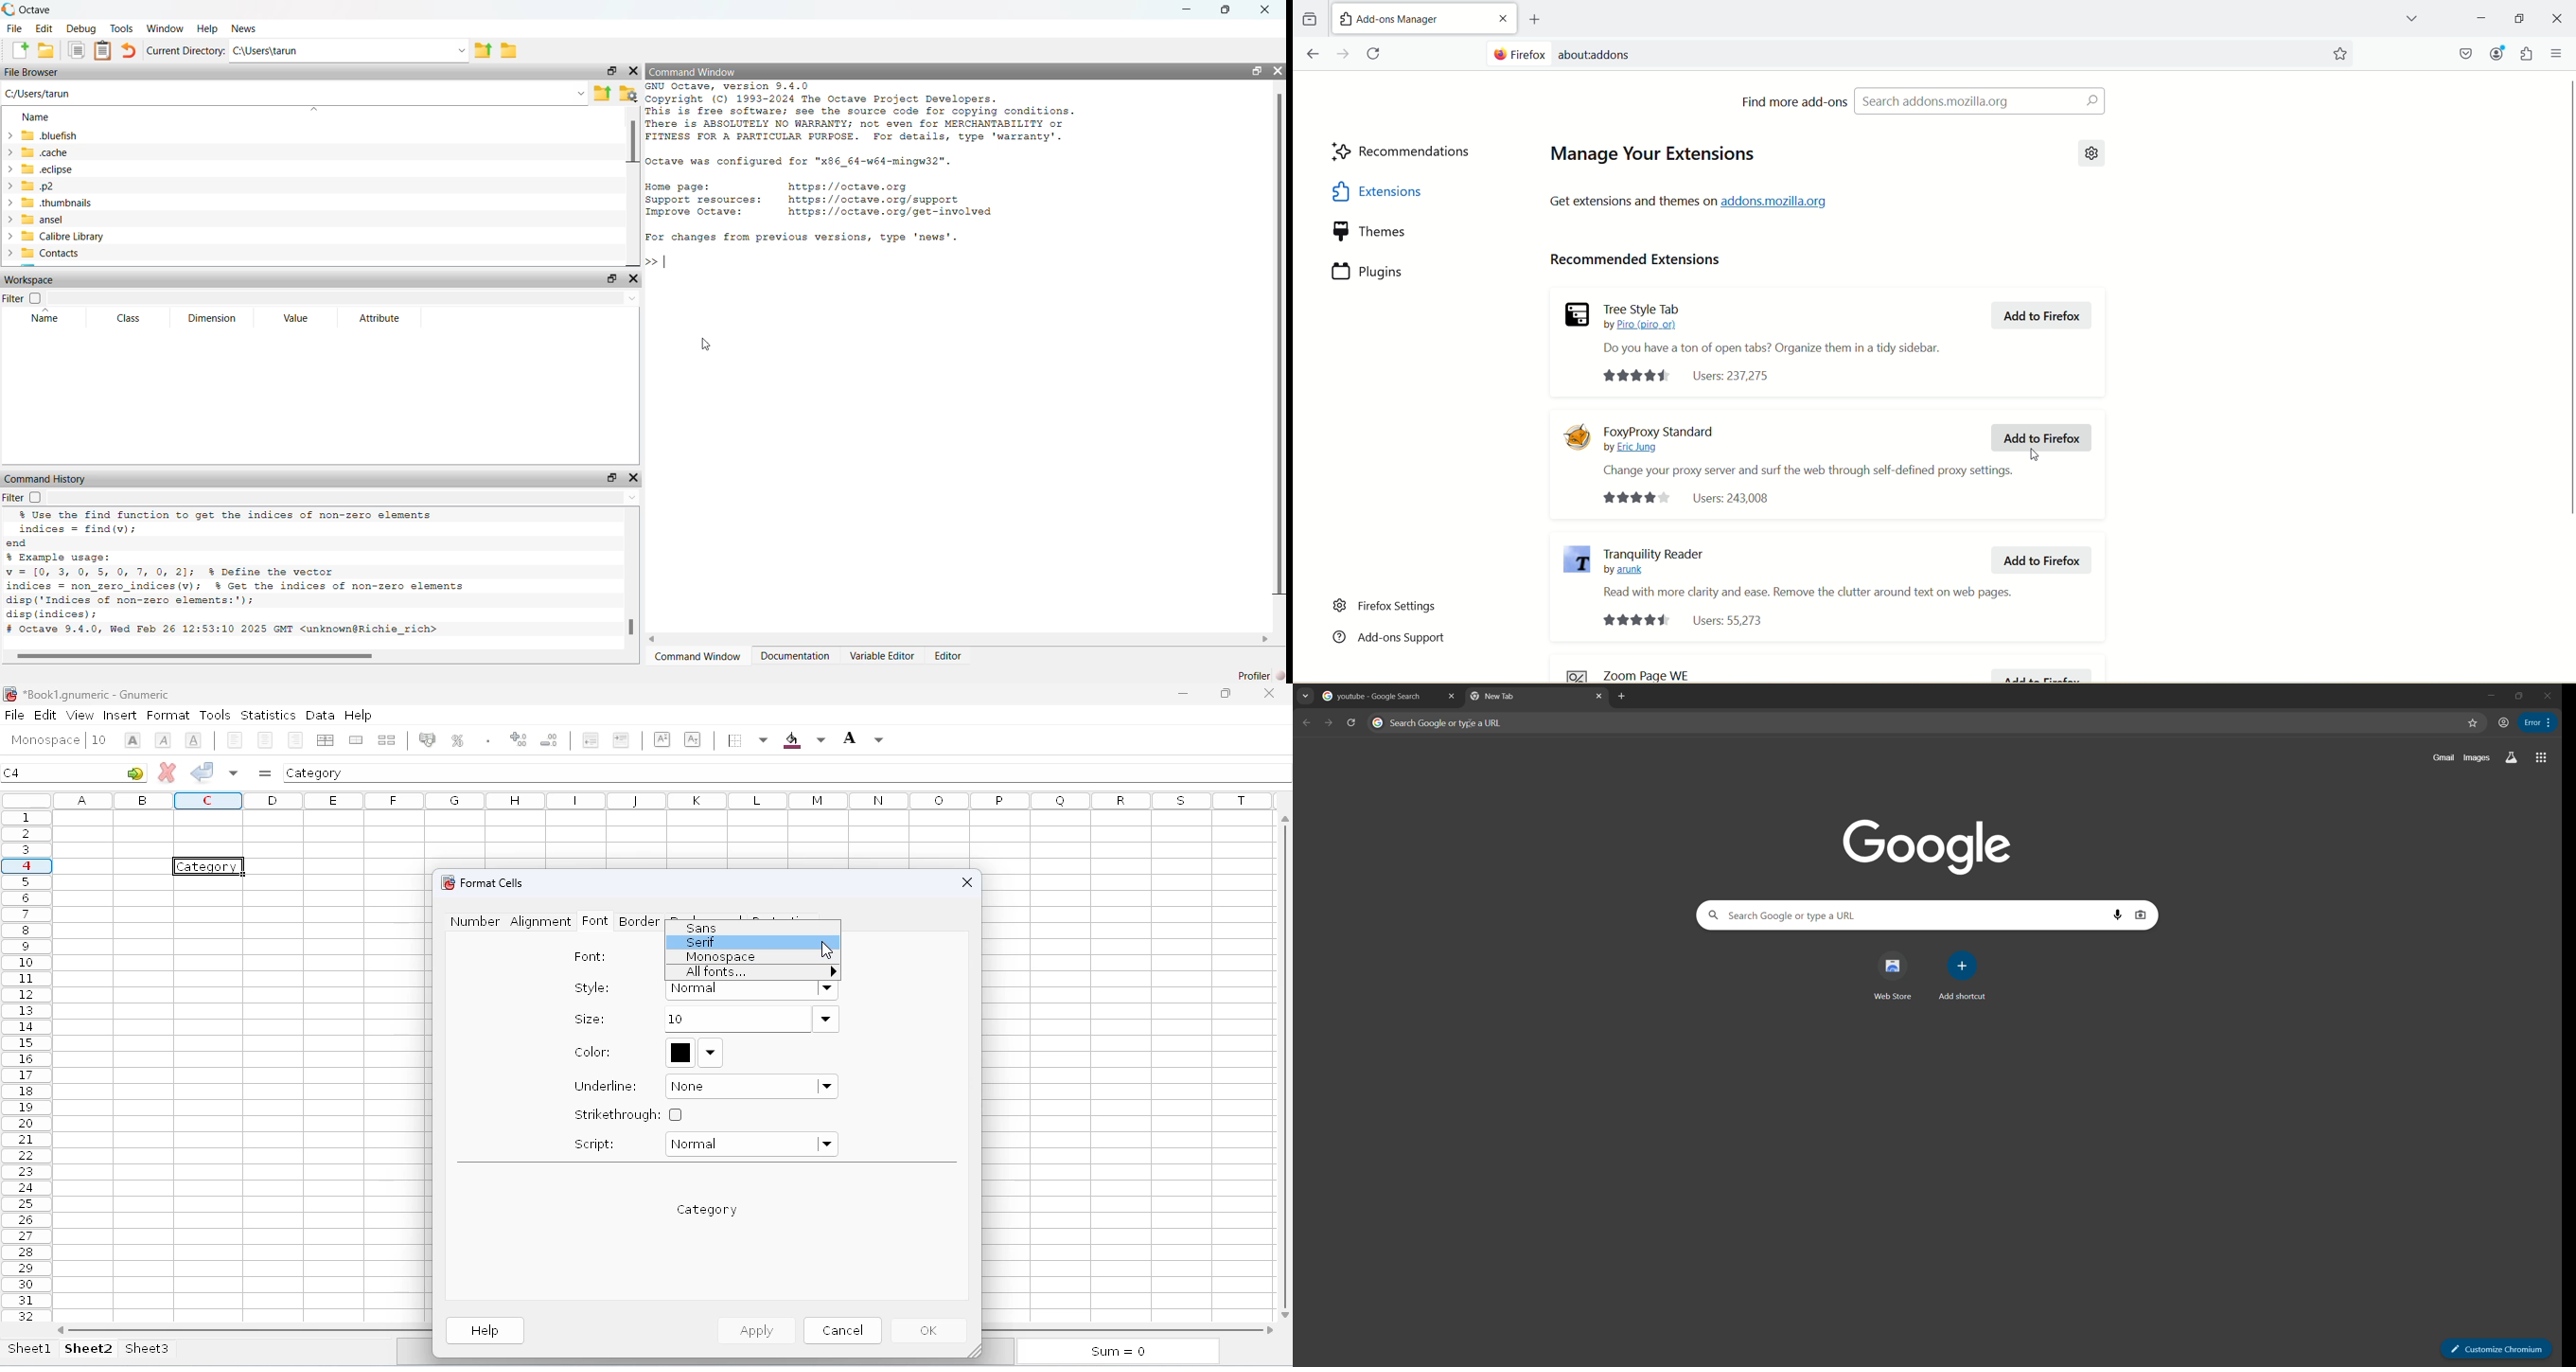 Image resolution: width=2576 pixels, height=1372 pixels. Describe the element at coordinates (1927, 847) in the screenshot. I see `google` at that location.